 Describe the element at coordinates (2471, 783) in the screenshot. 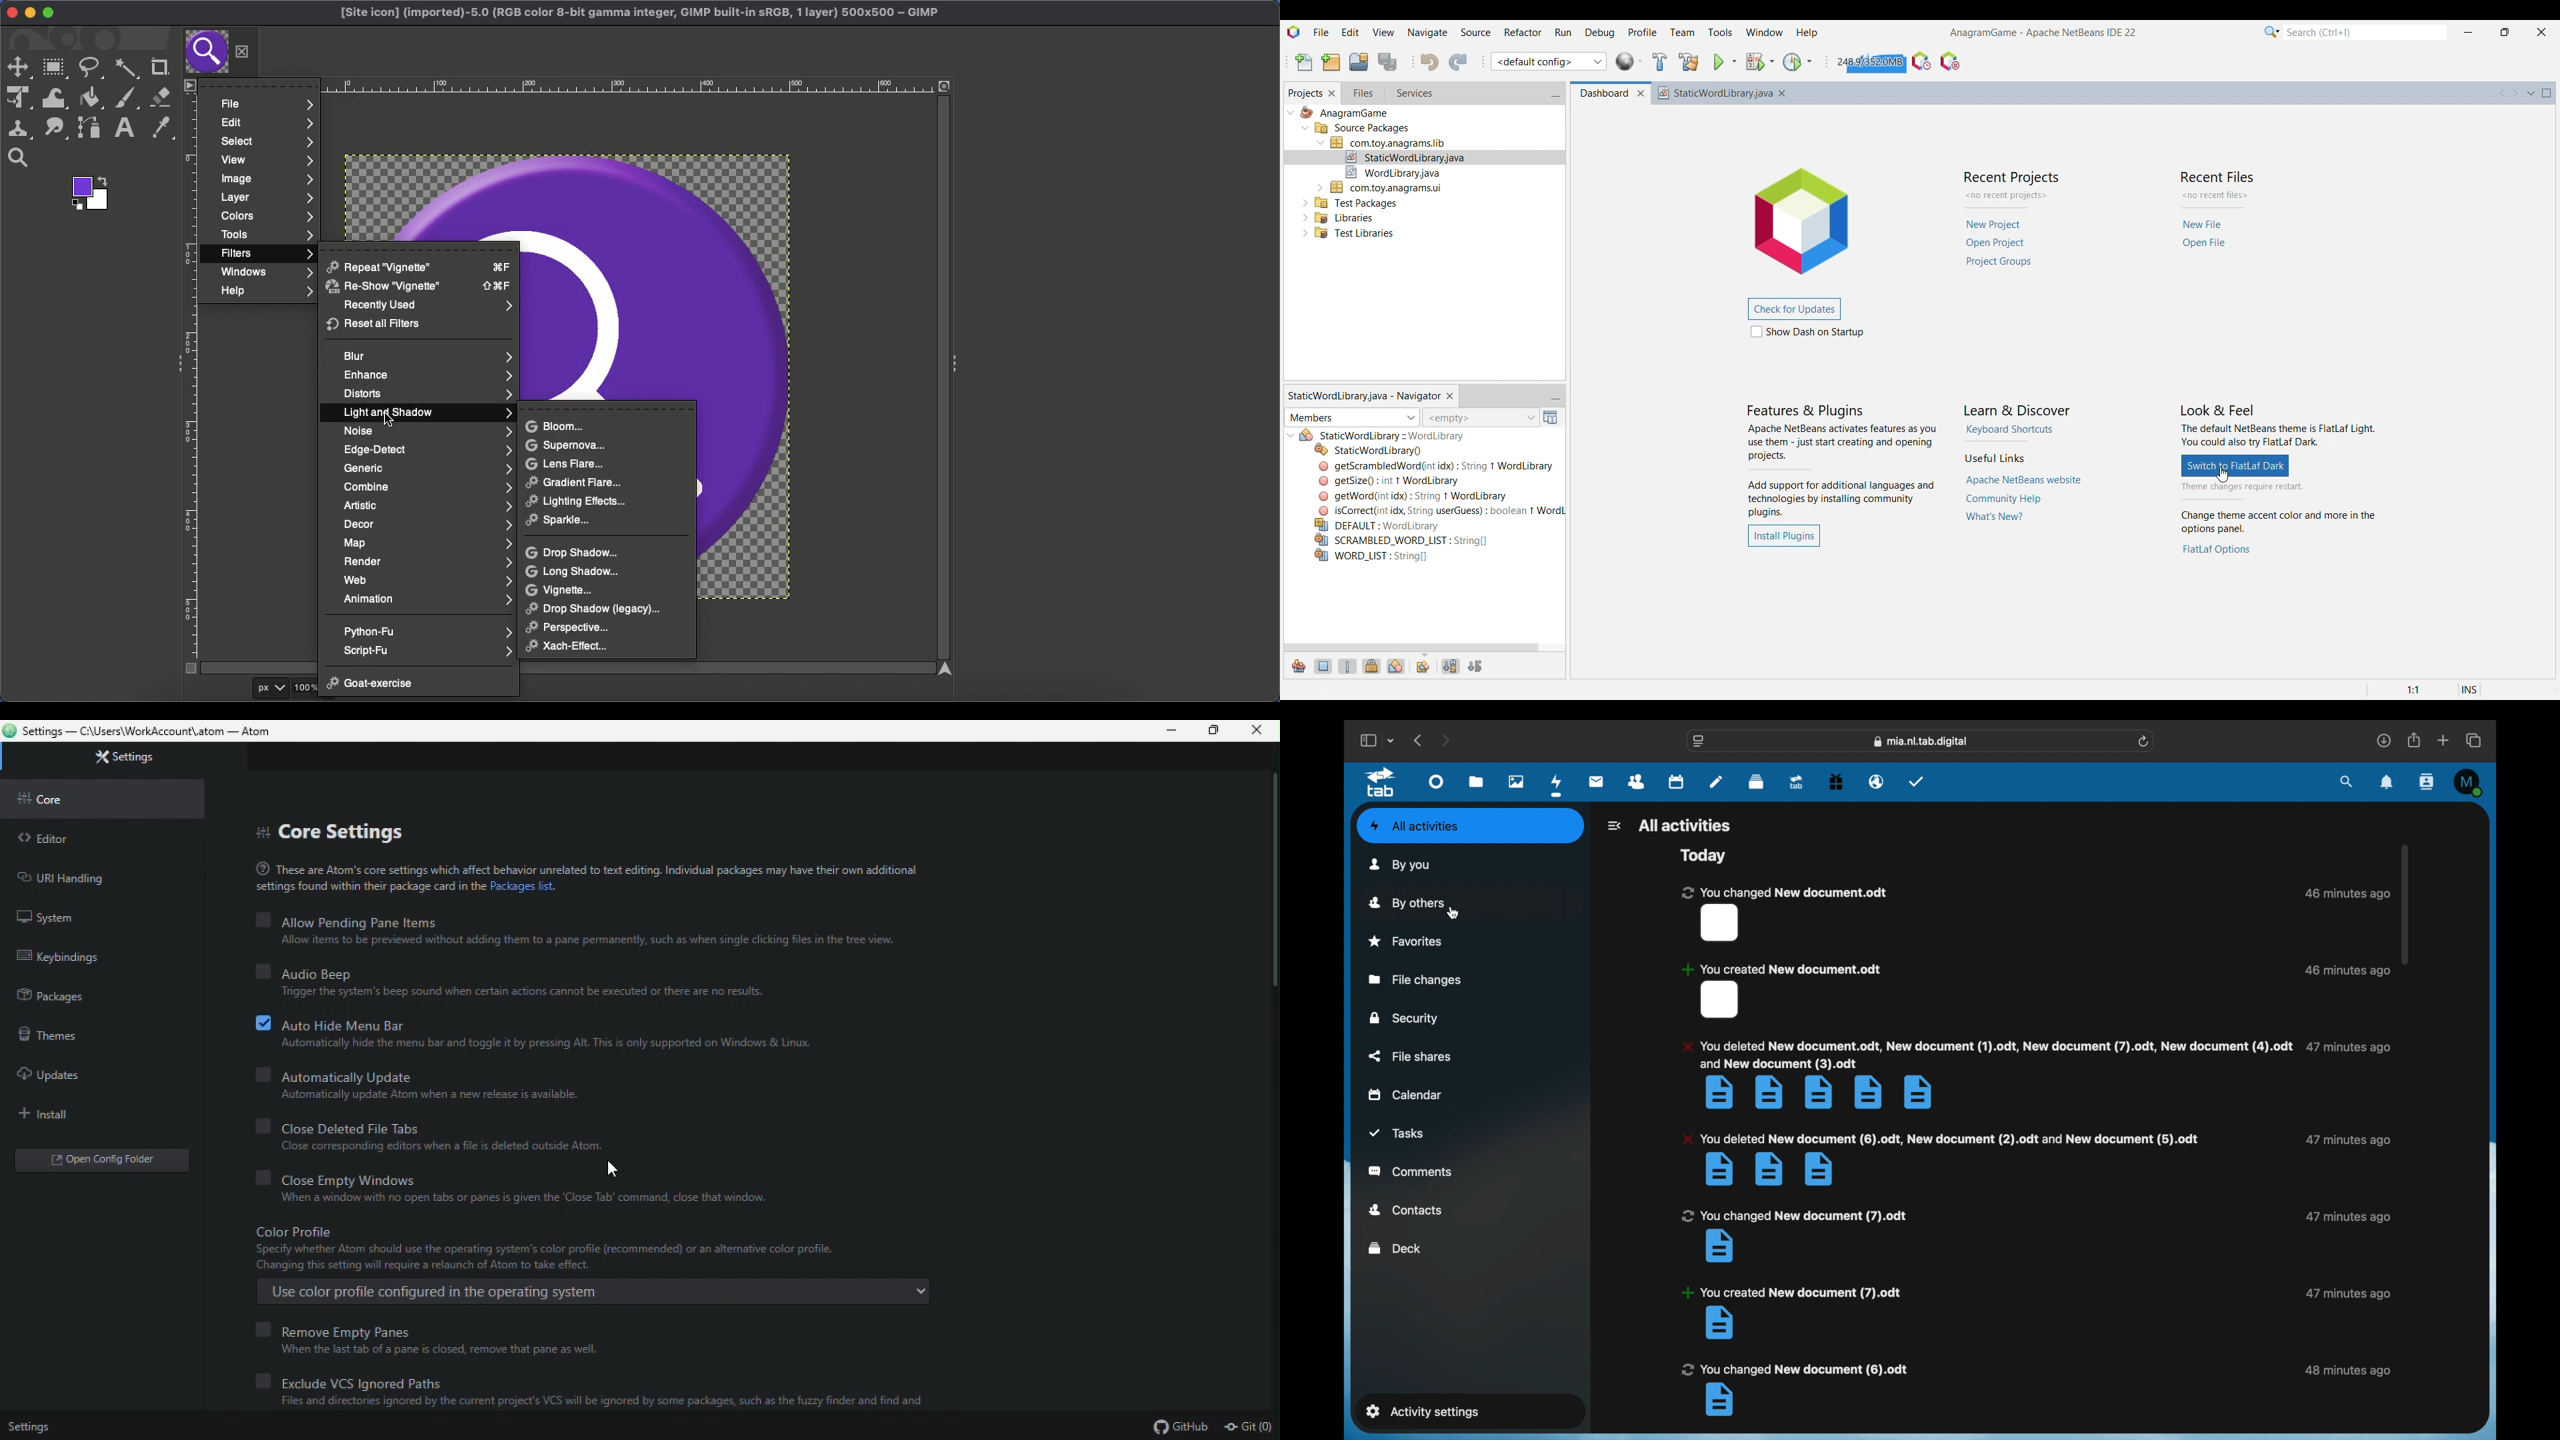

I see `M` at that location.